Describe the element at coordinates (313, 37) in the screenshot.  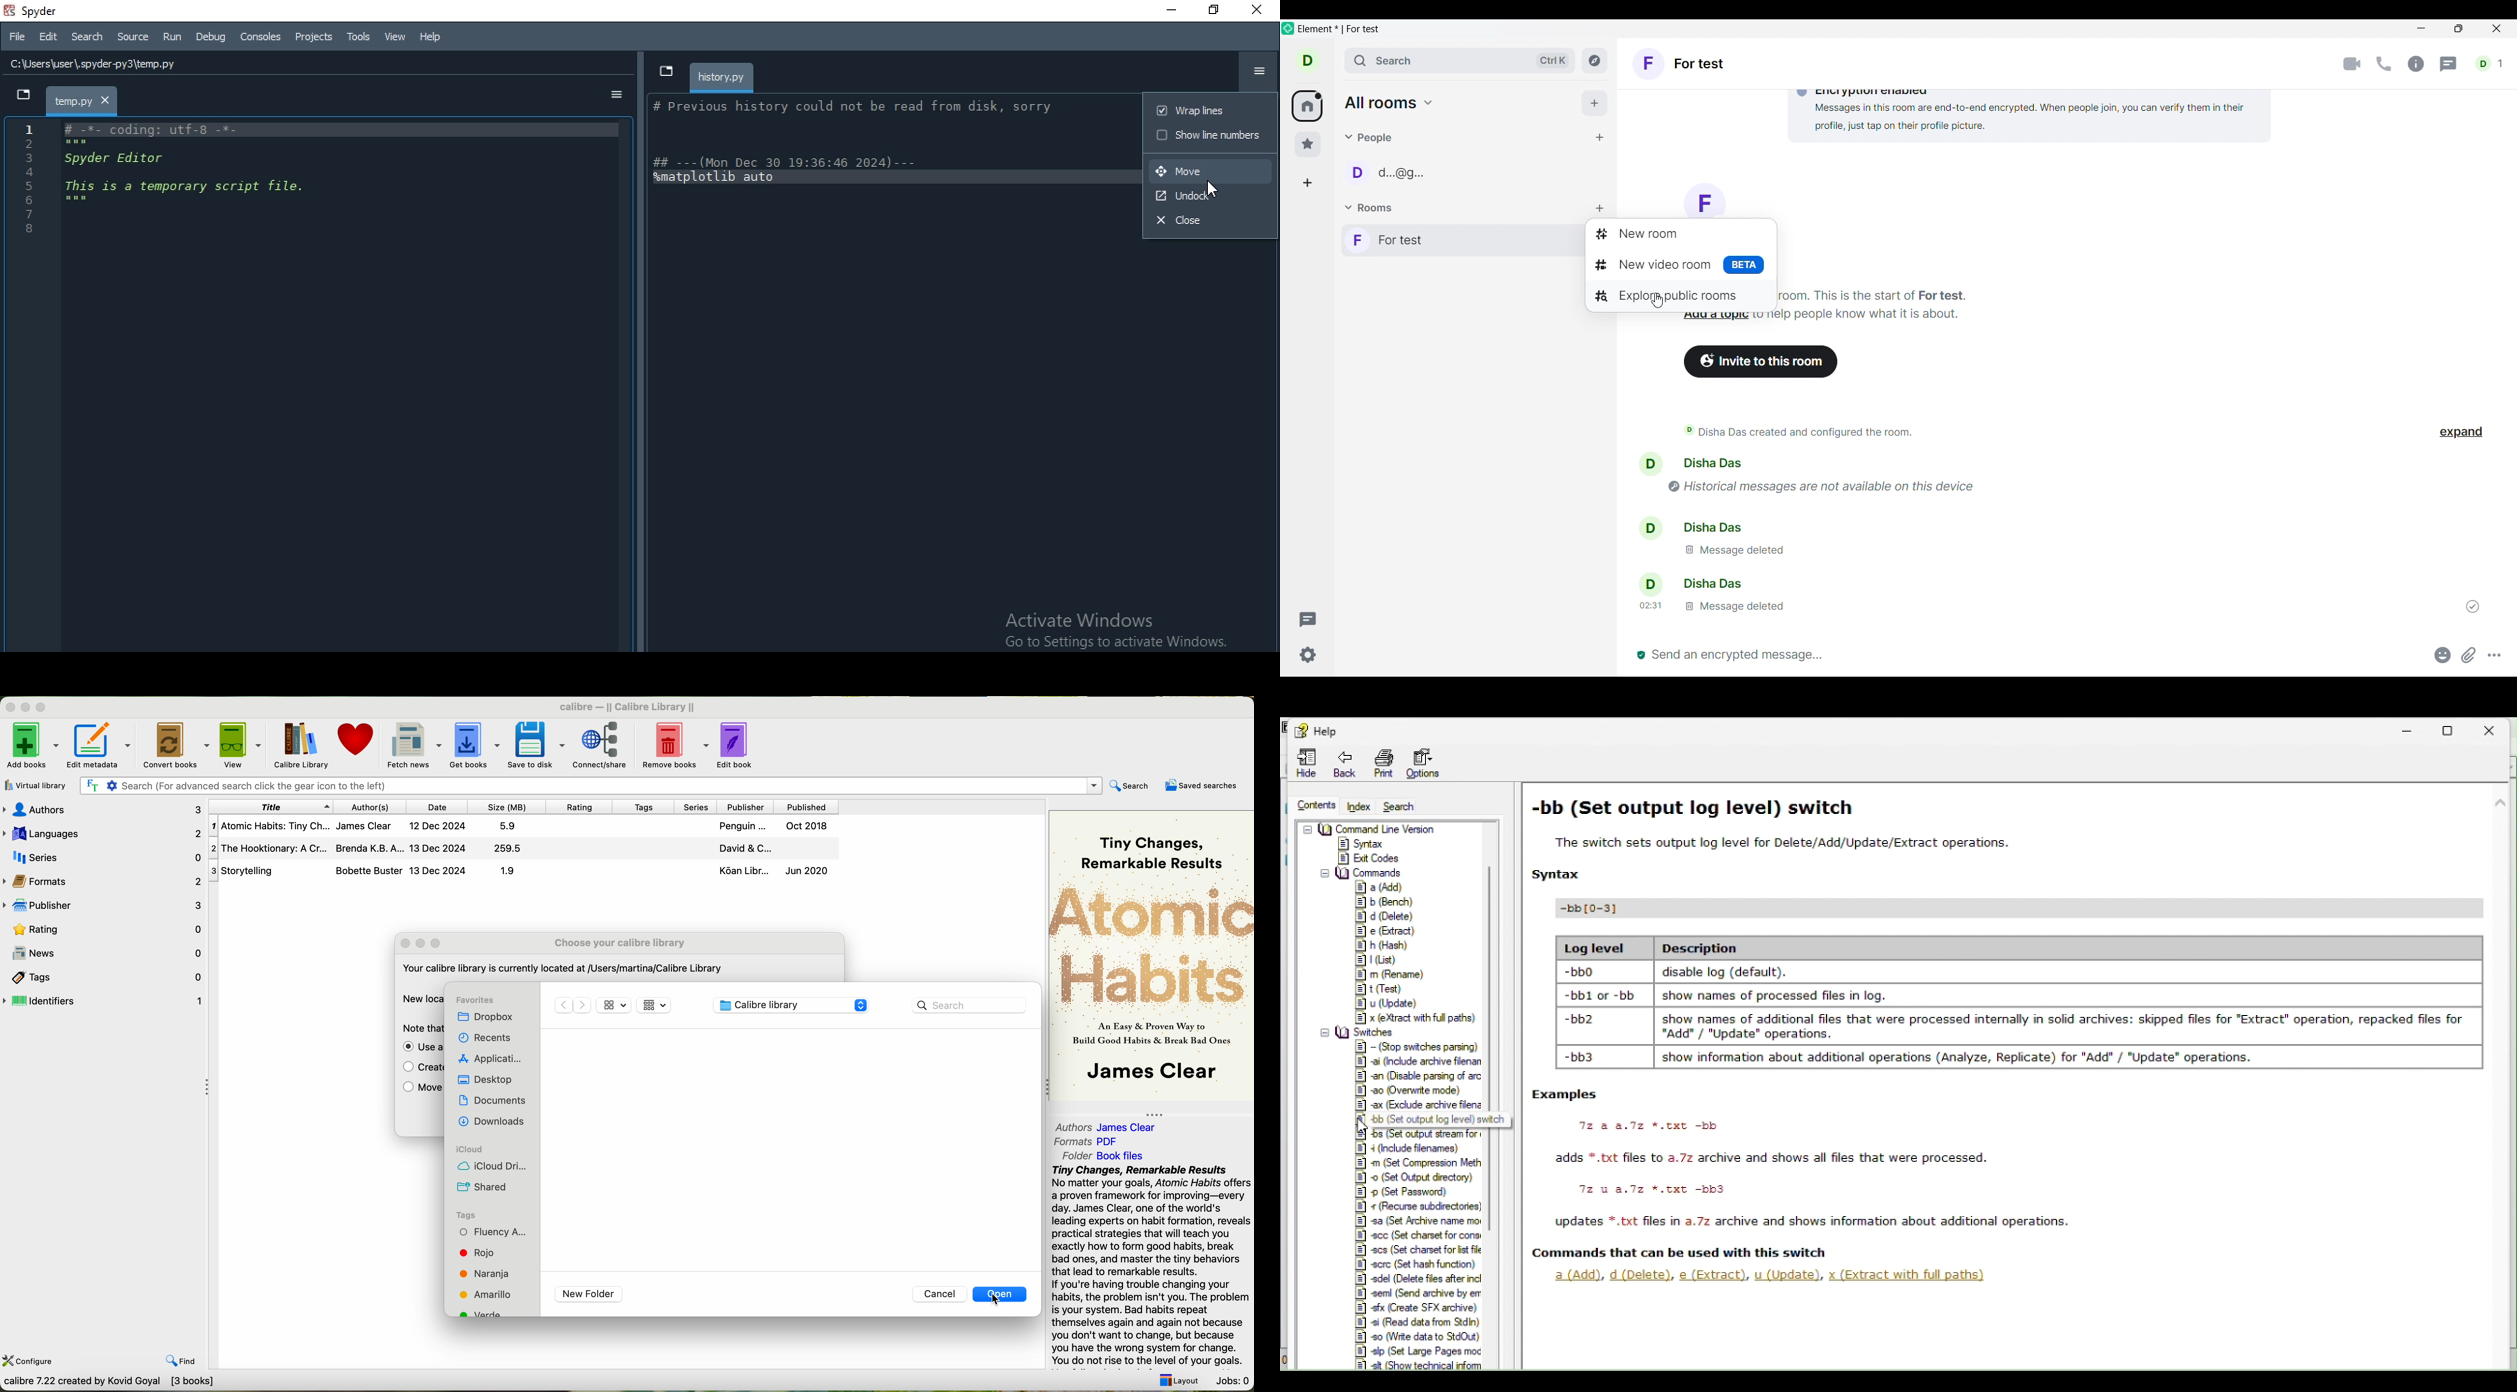
I see `Projects` at that location.